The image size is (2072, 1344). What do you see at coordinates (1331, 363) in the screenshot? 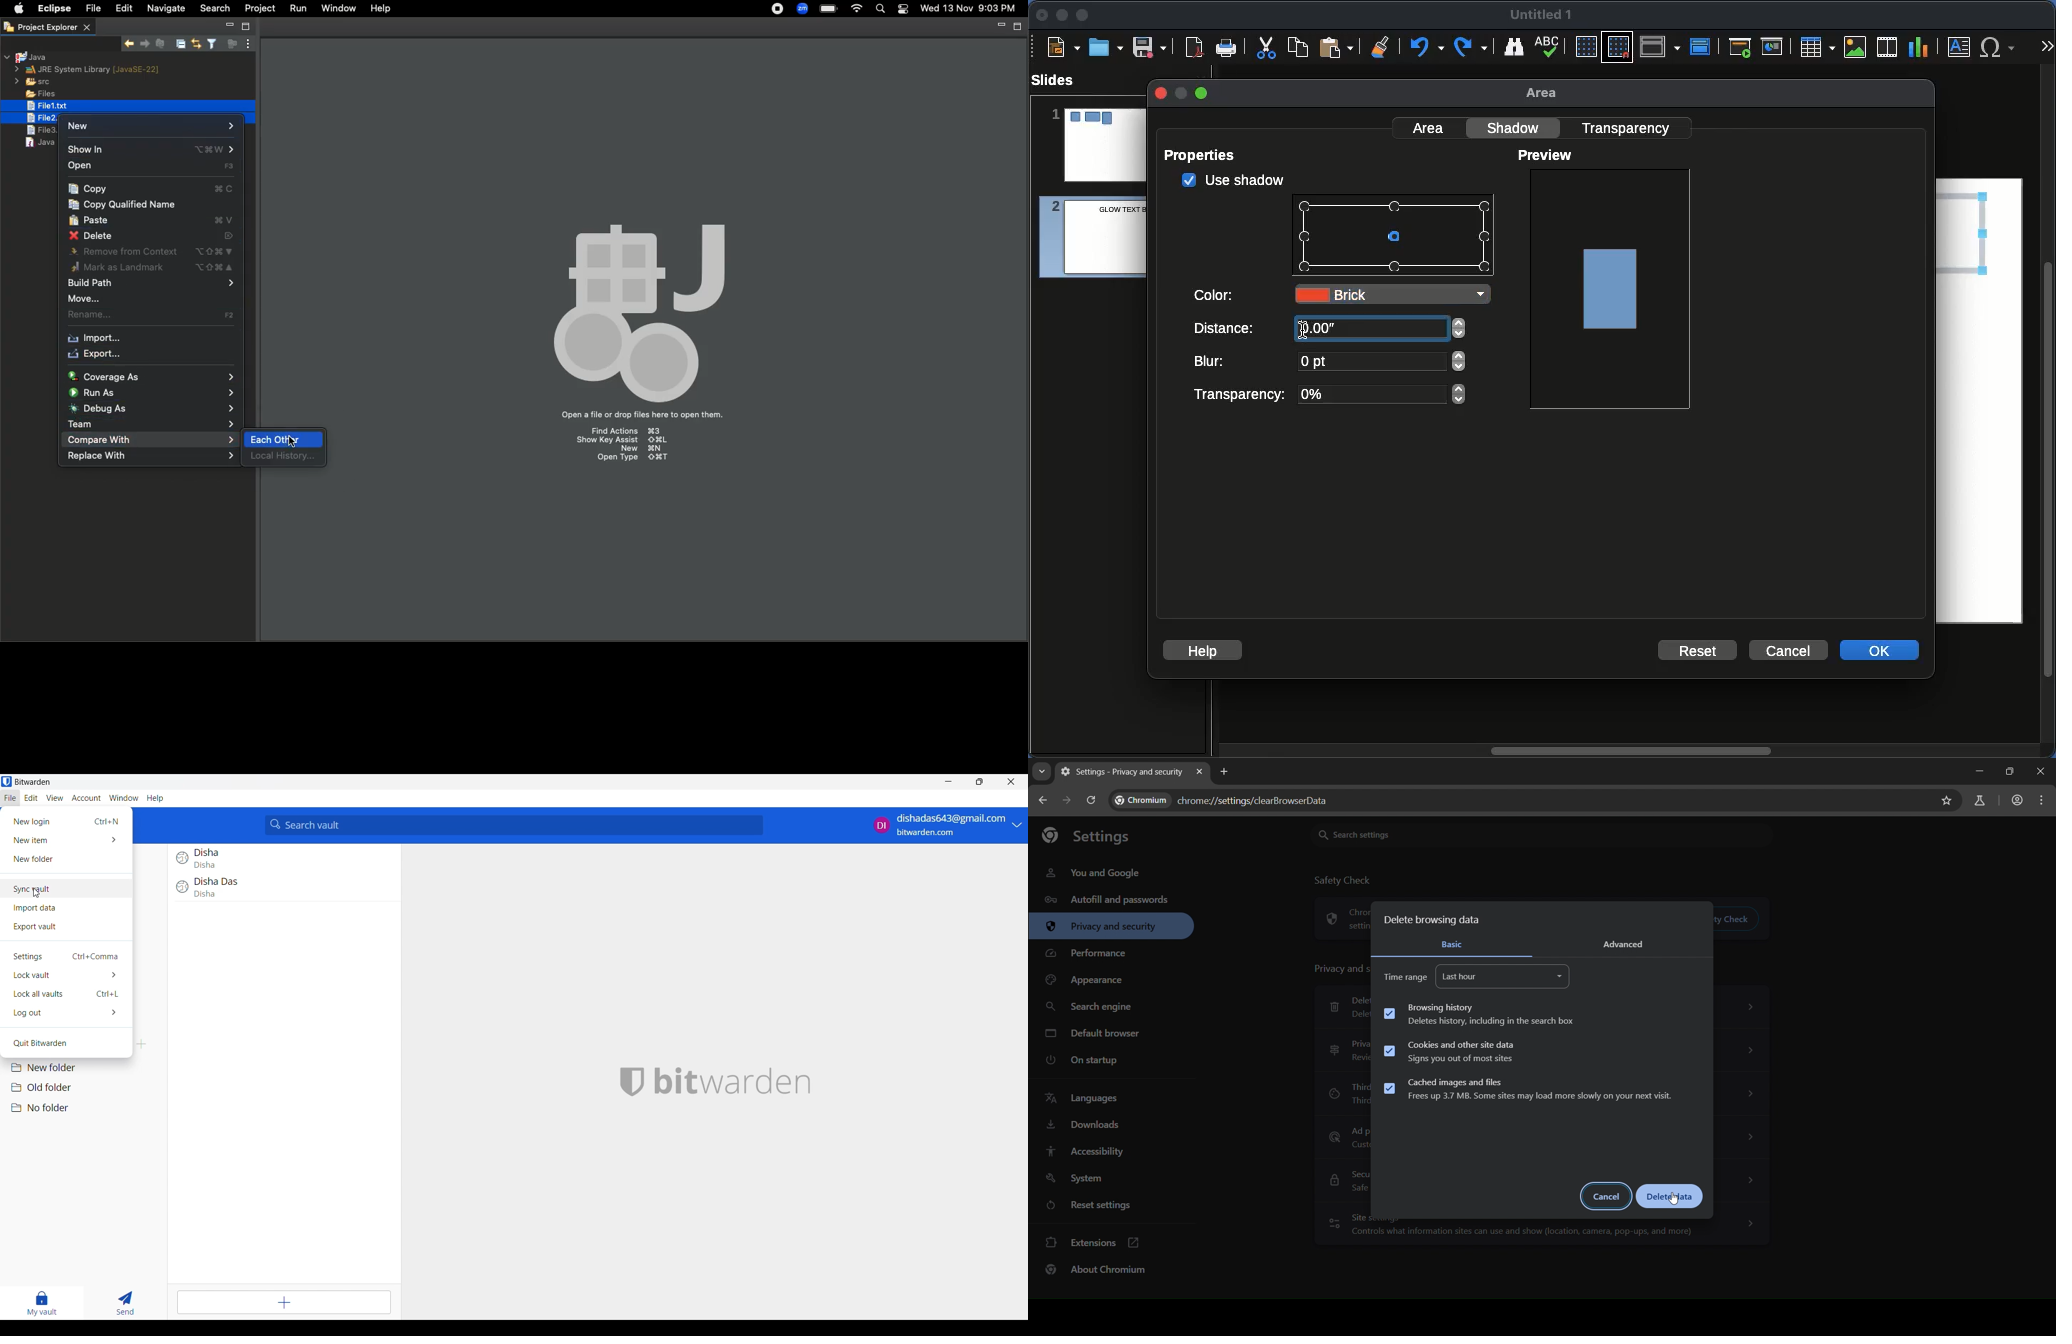
I see `Blur` at bounding box center [1331, 363].